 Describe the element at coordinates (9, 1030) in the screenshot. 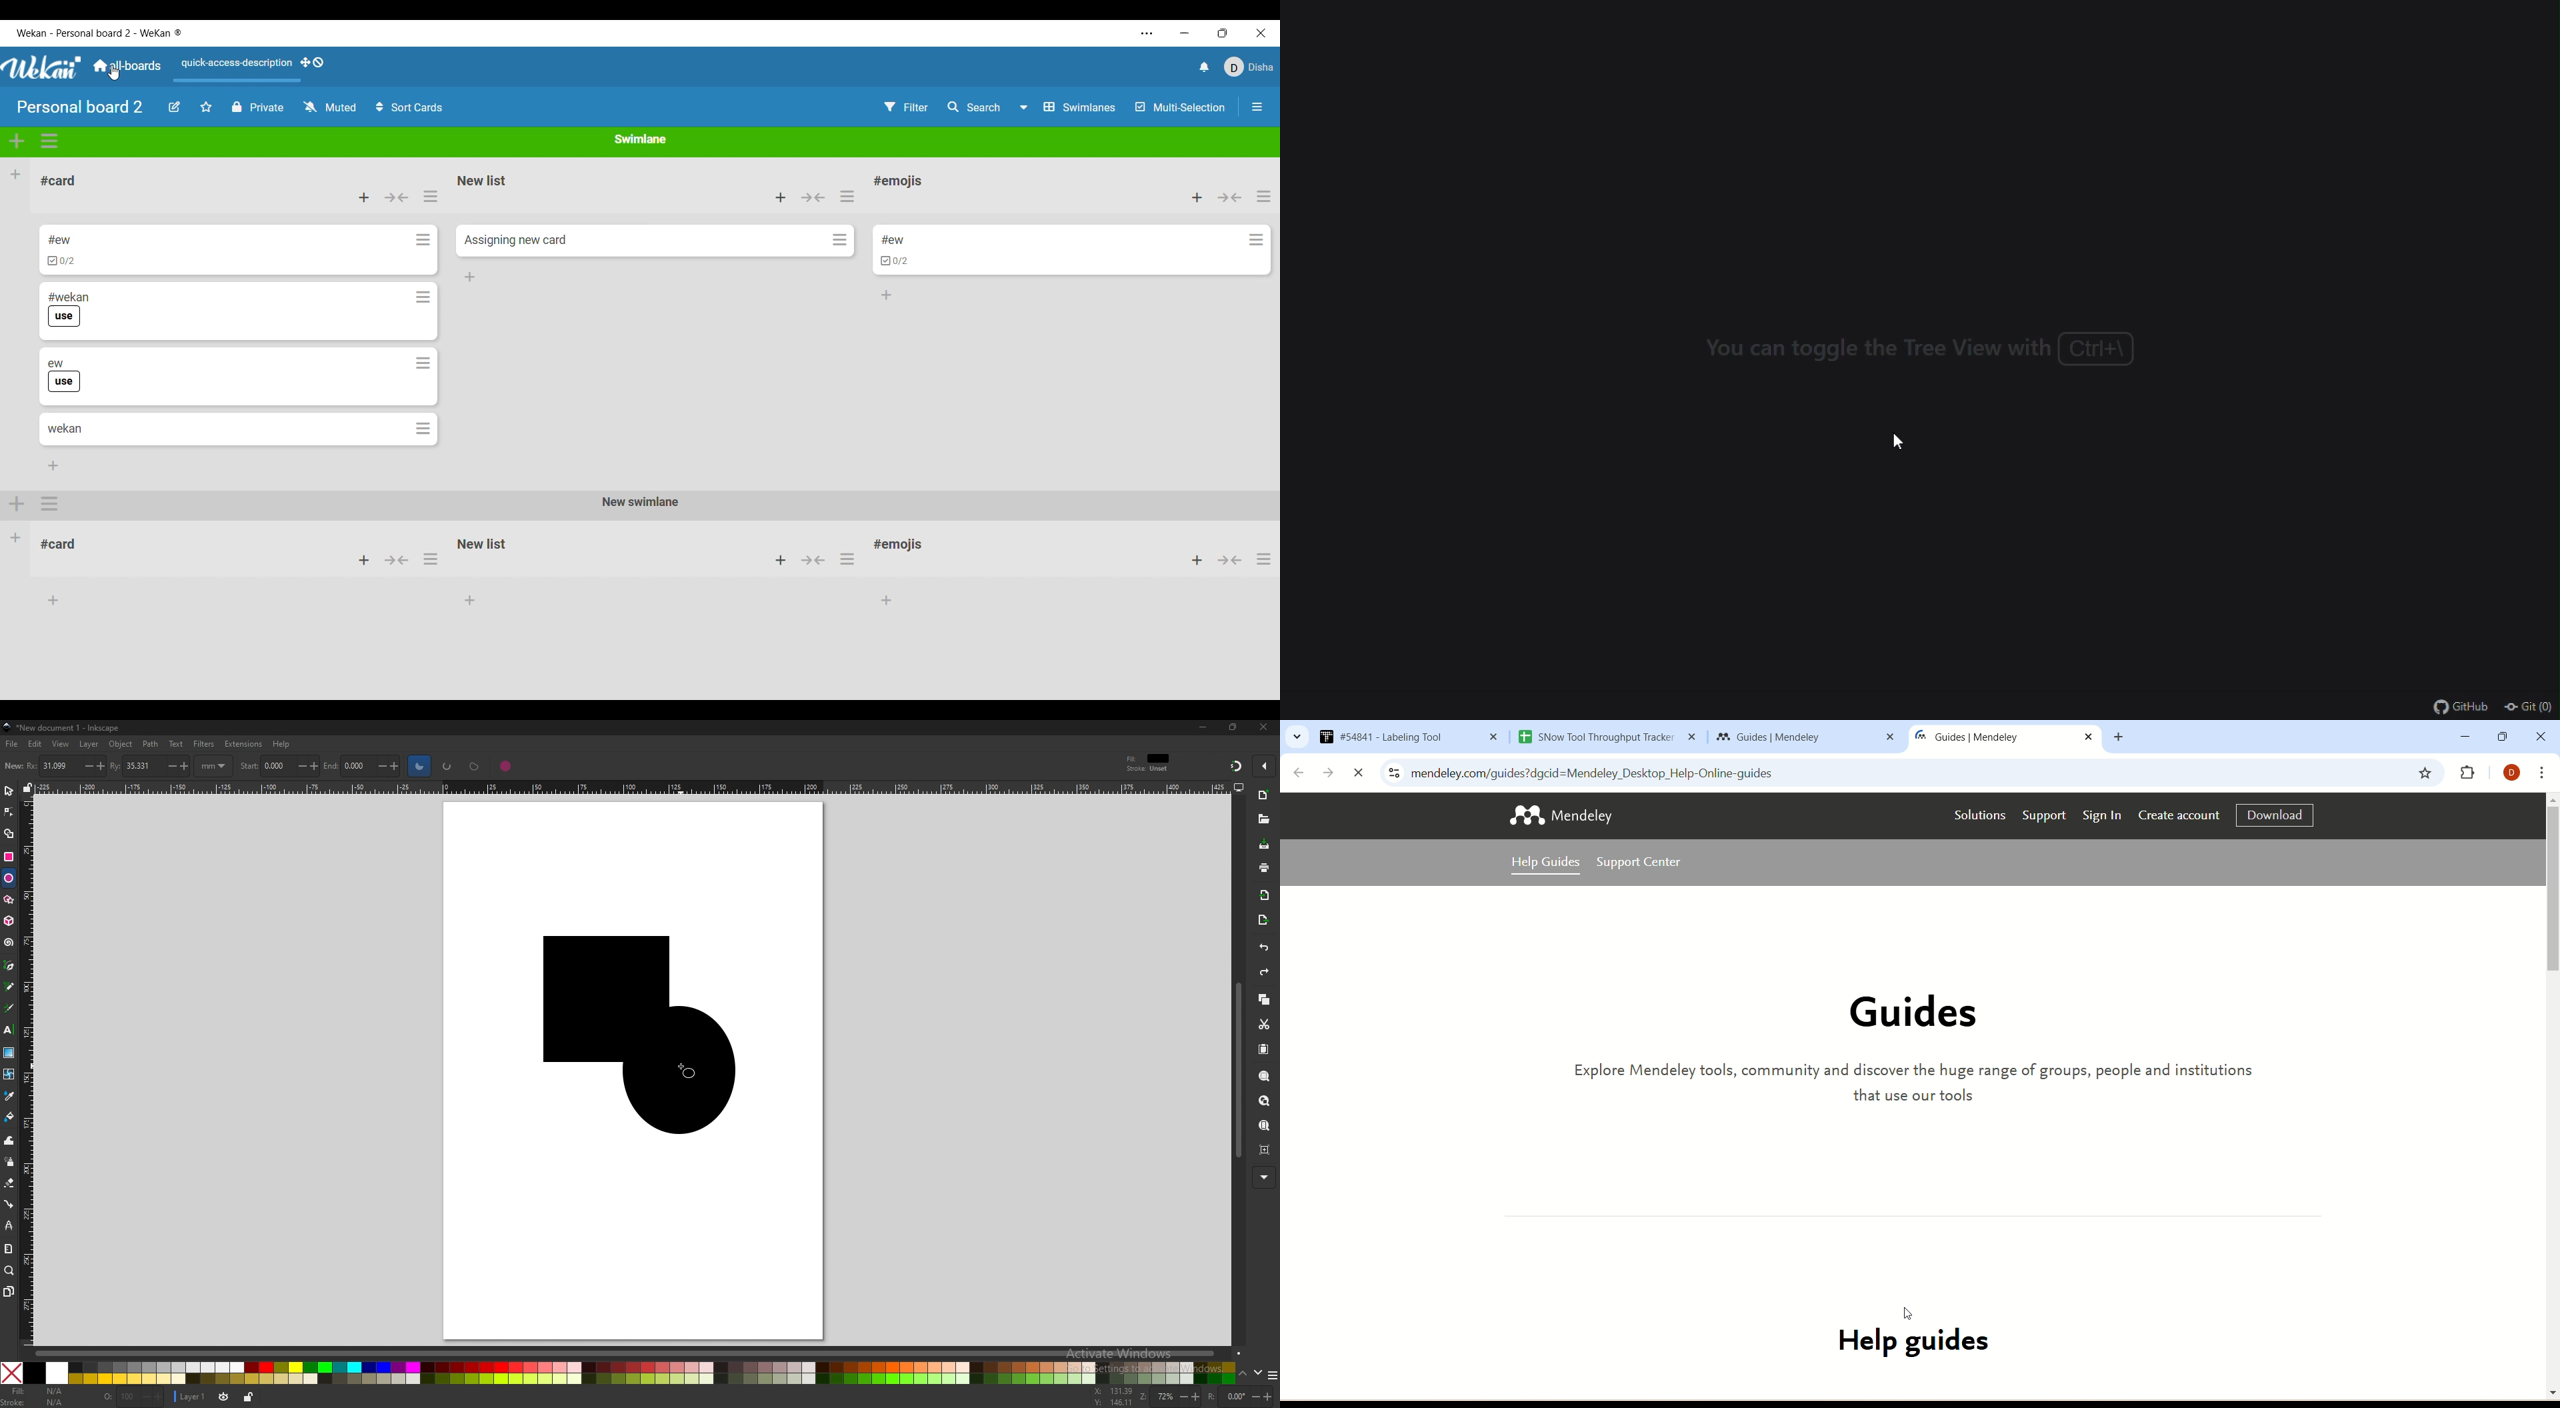

I see `text` at that location.